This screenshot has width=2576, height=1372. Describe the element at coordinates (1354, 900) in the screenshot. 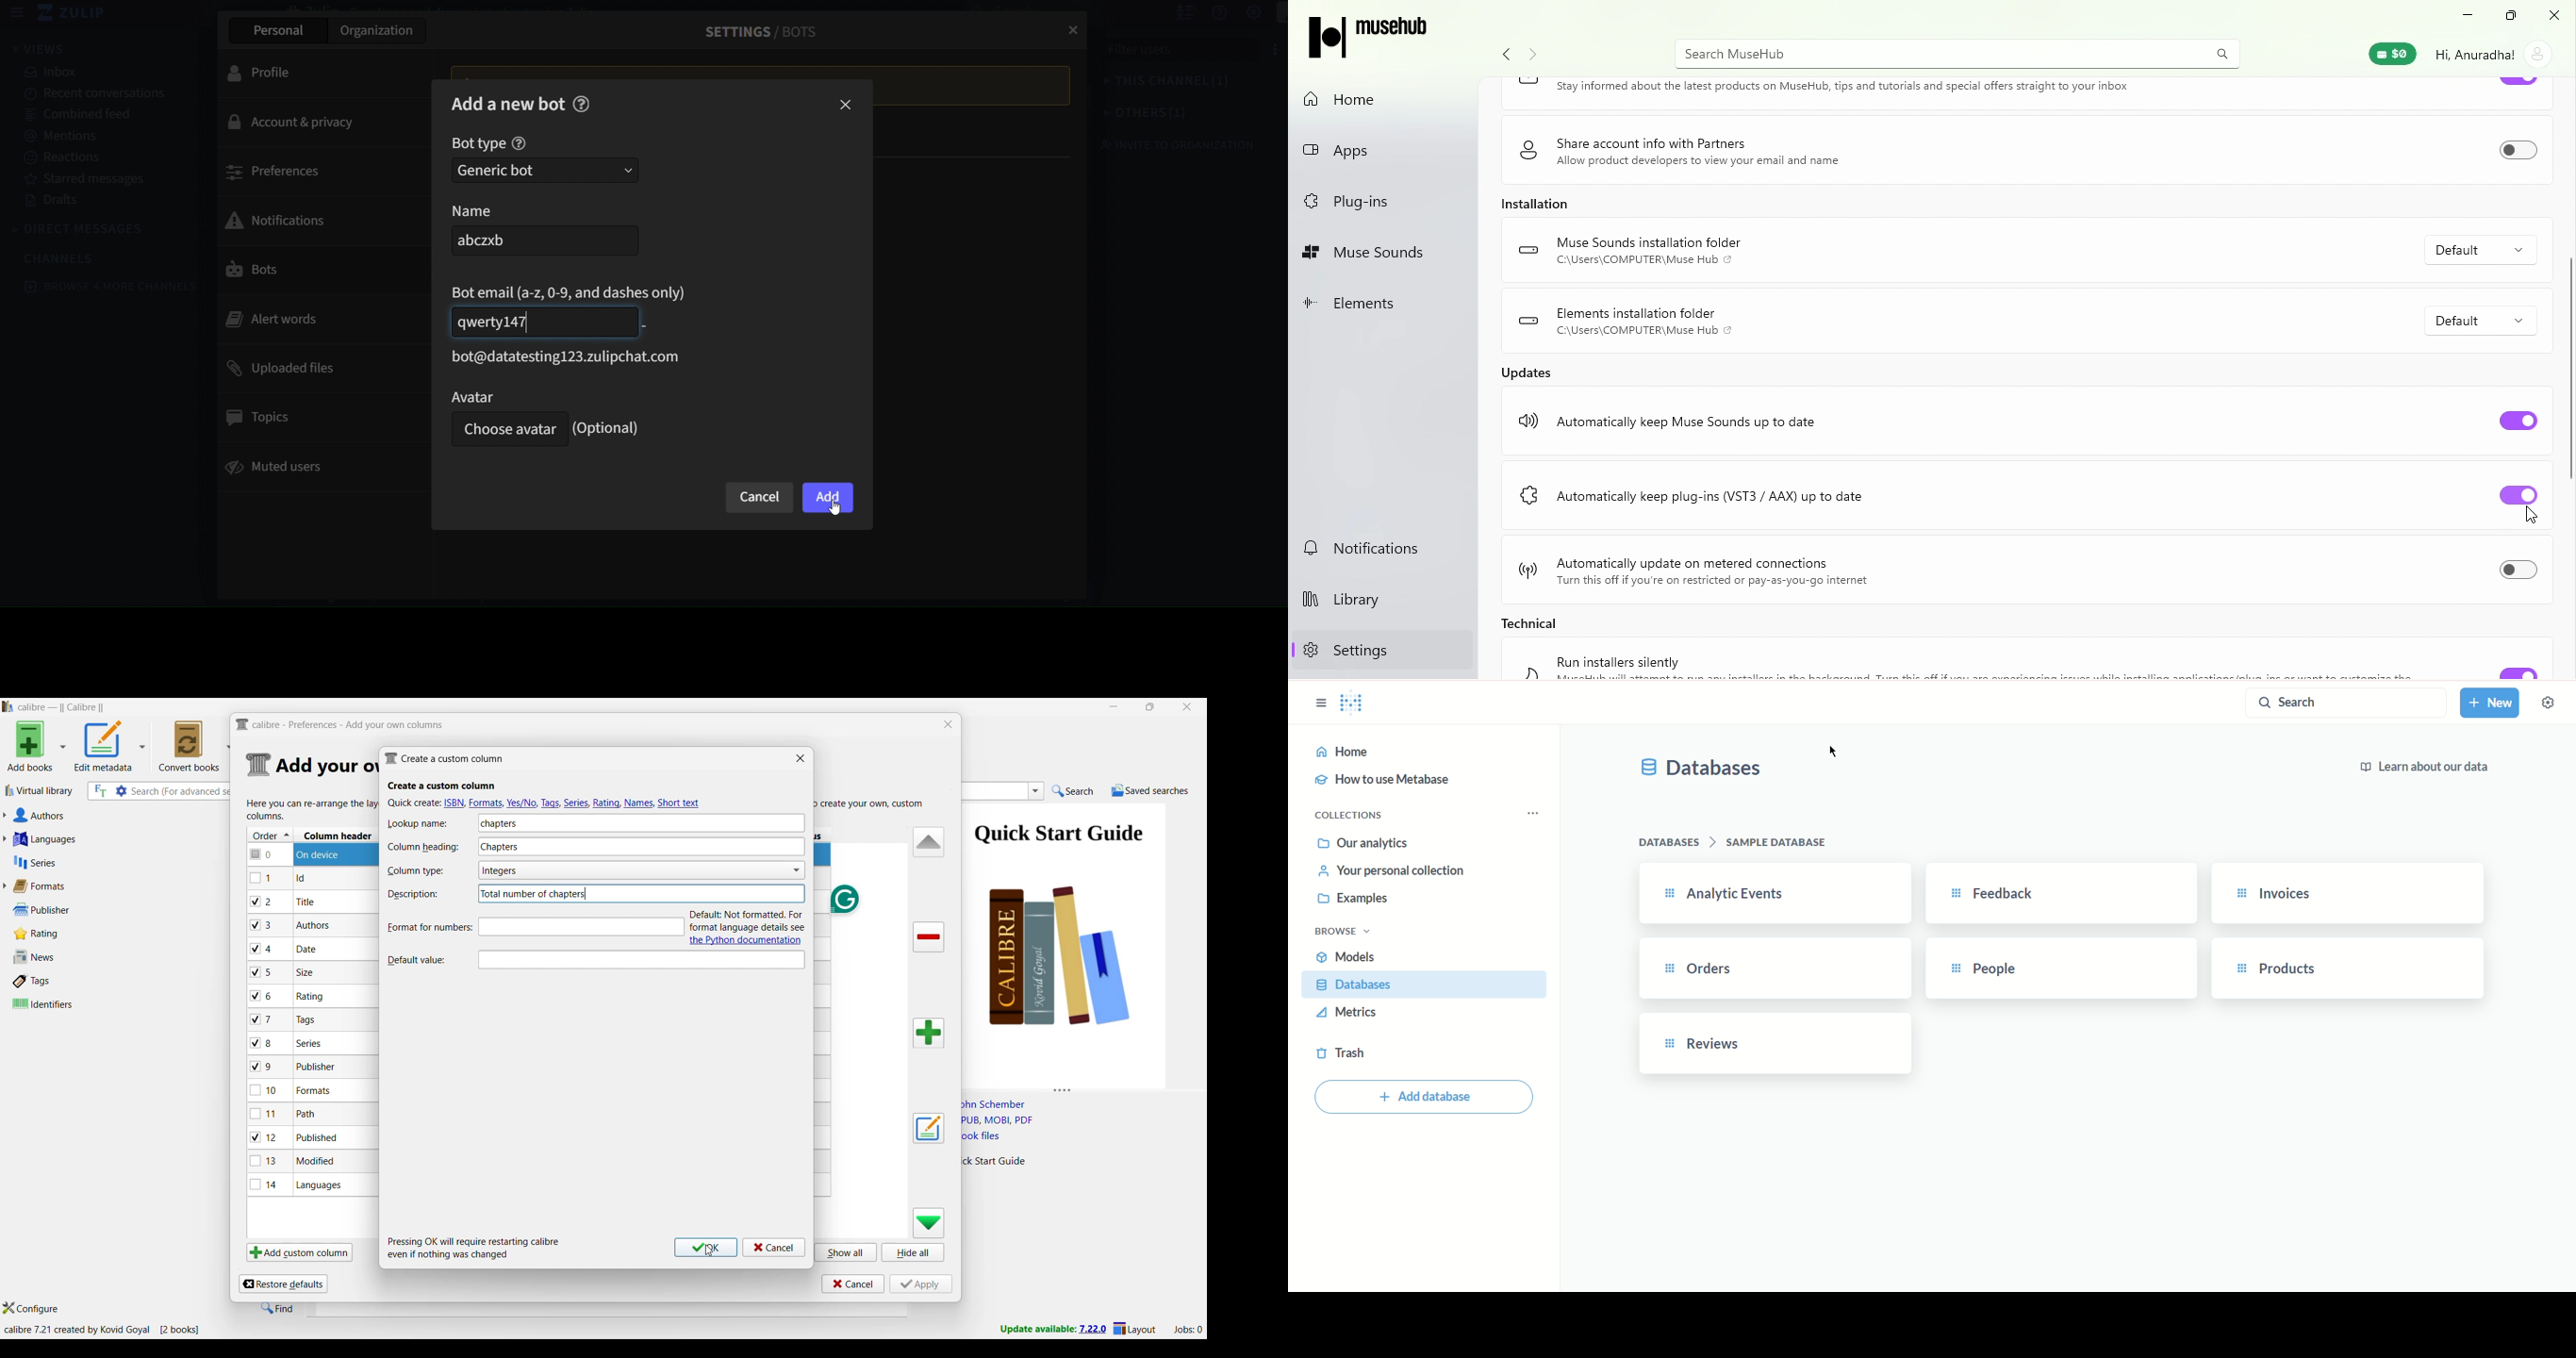

I see `examples` at that location.